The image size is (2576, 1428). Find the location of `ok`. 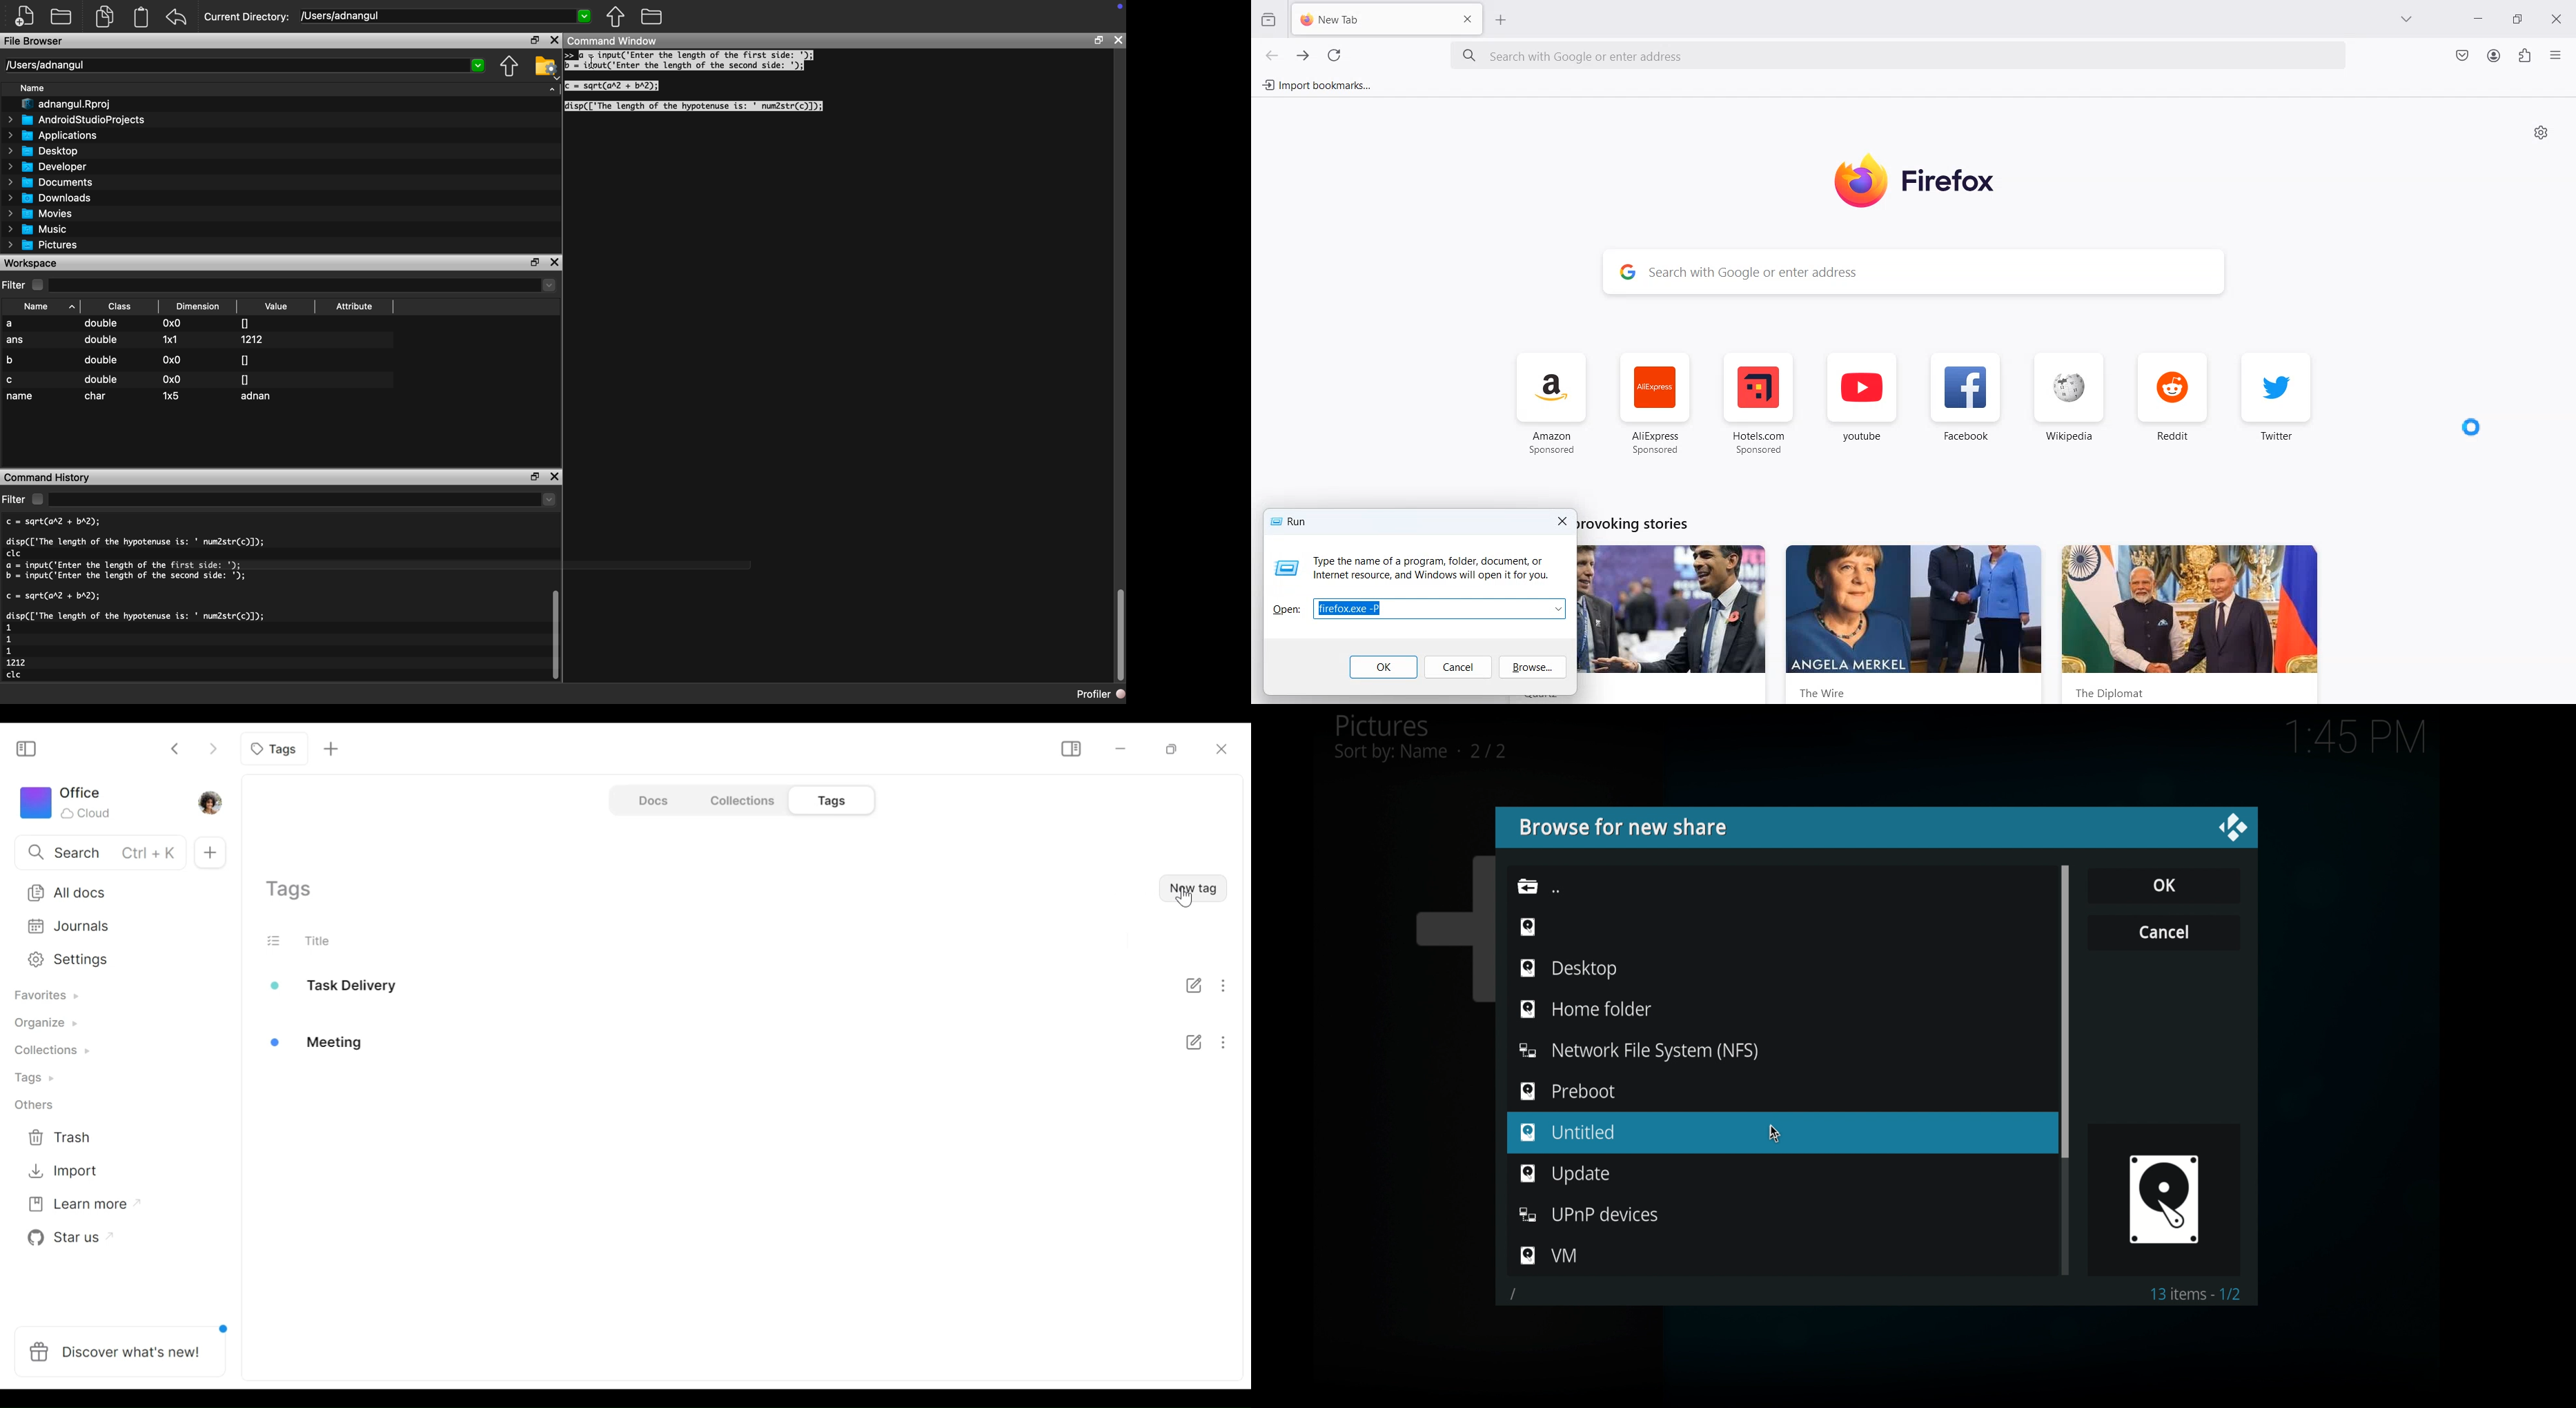

ok is located at coordinates (2163, 884).